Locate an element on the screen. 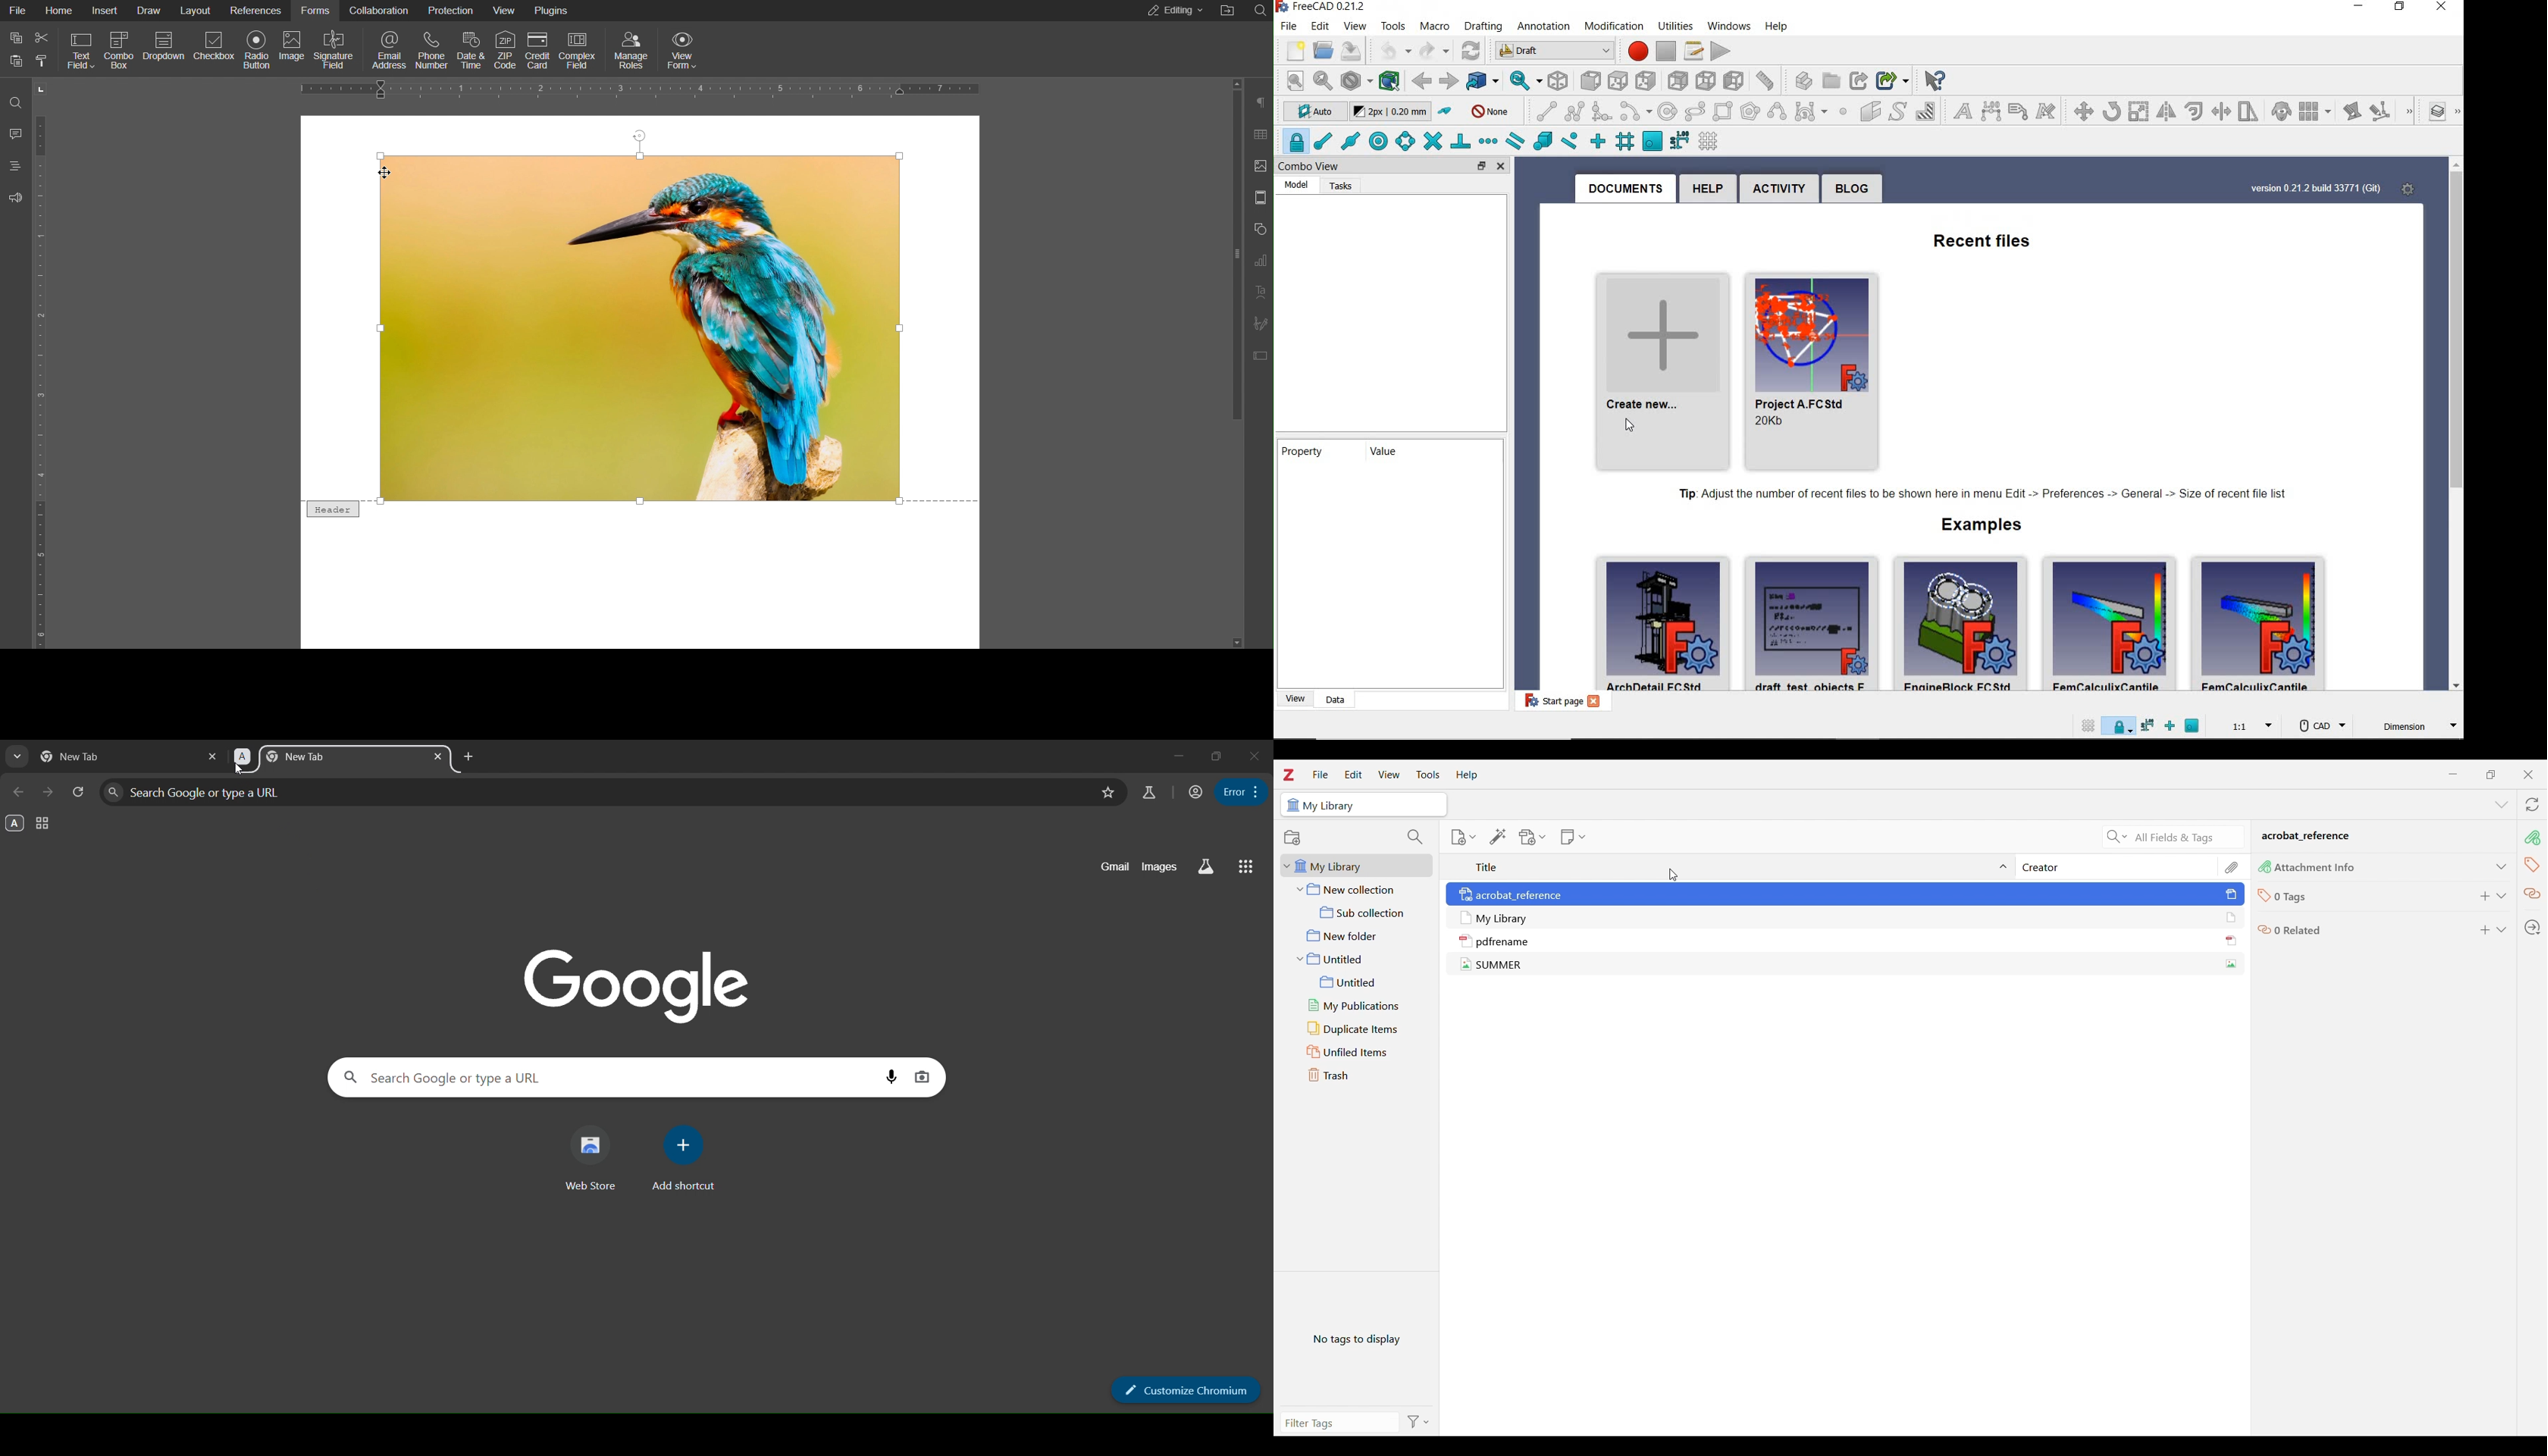  icon is located at coordinates (2231, 917).